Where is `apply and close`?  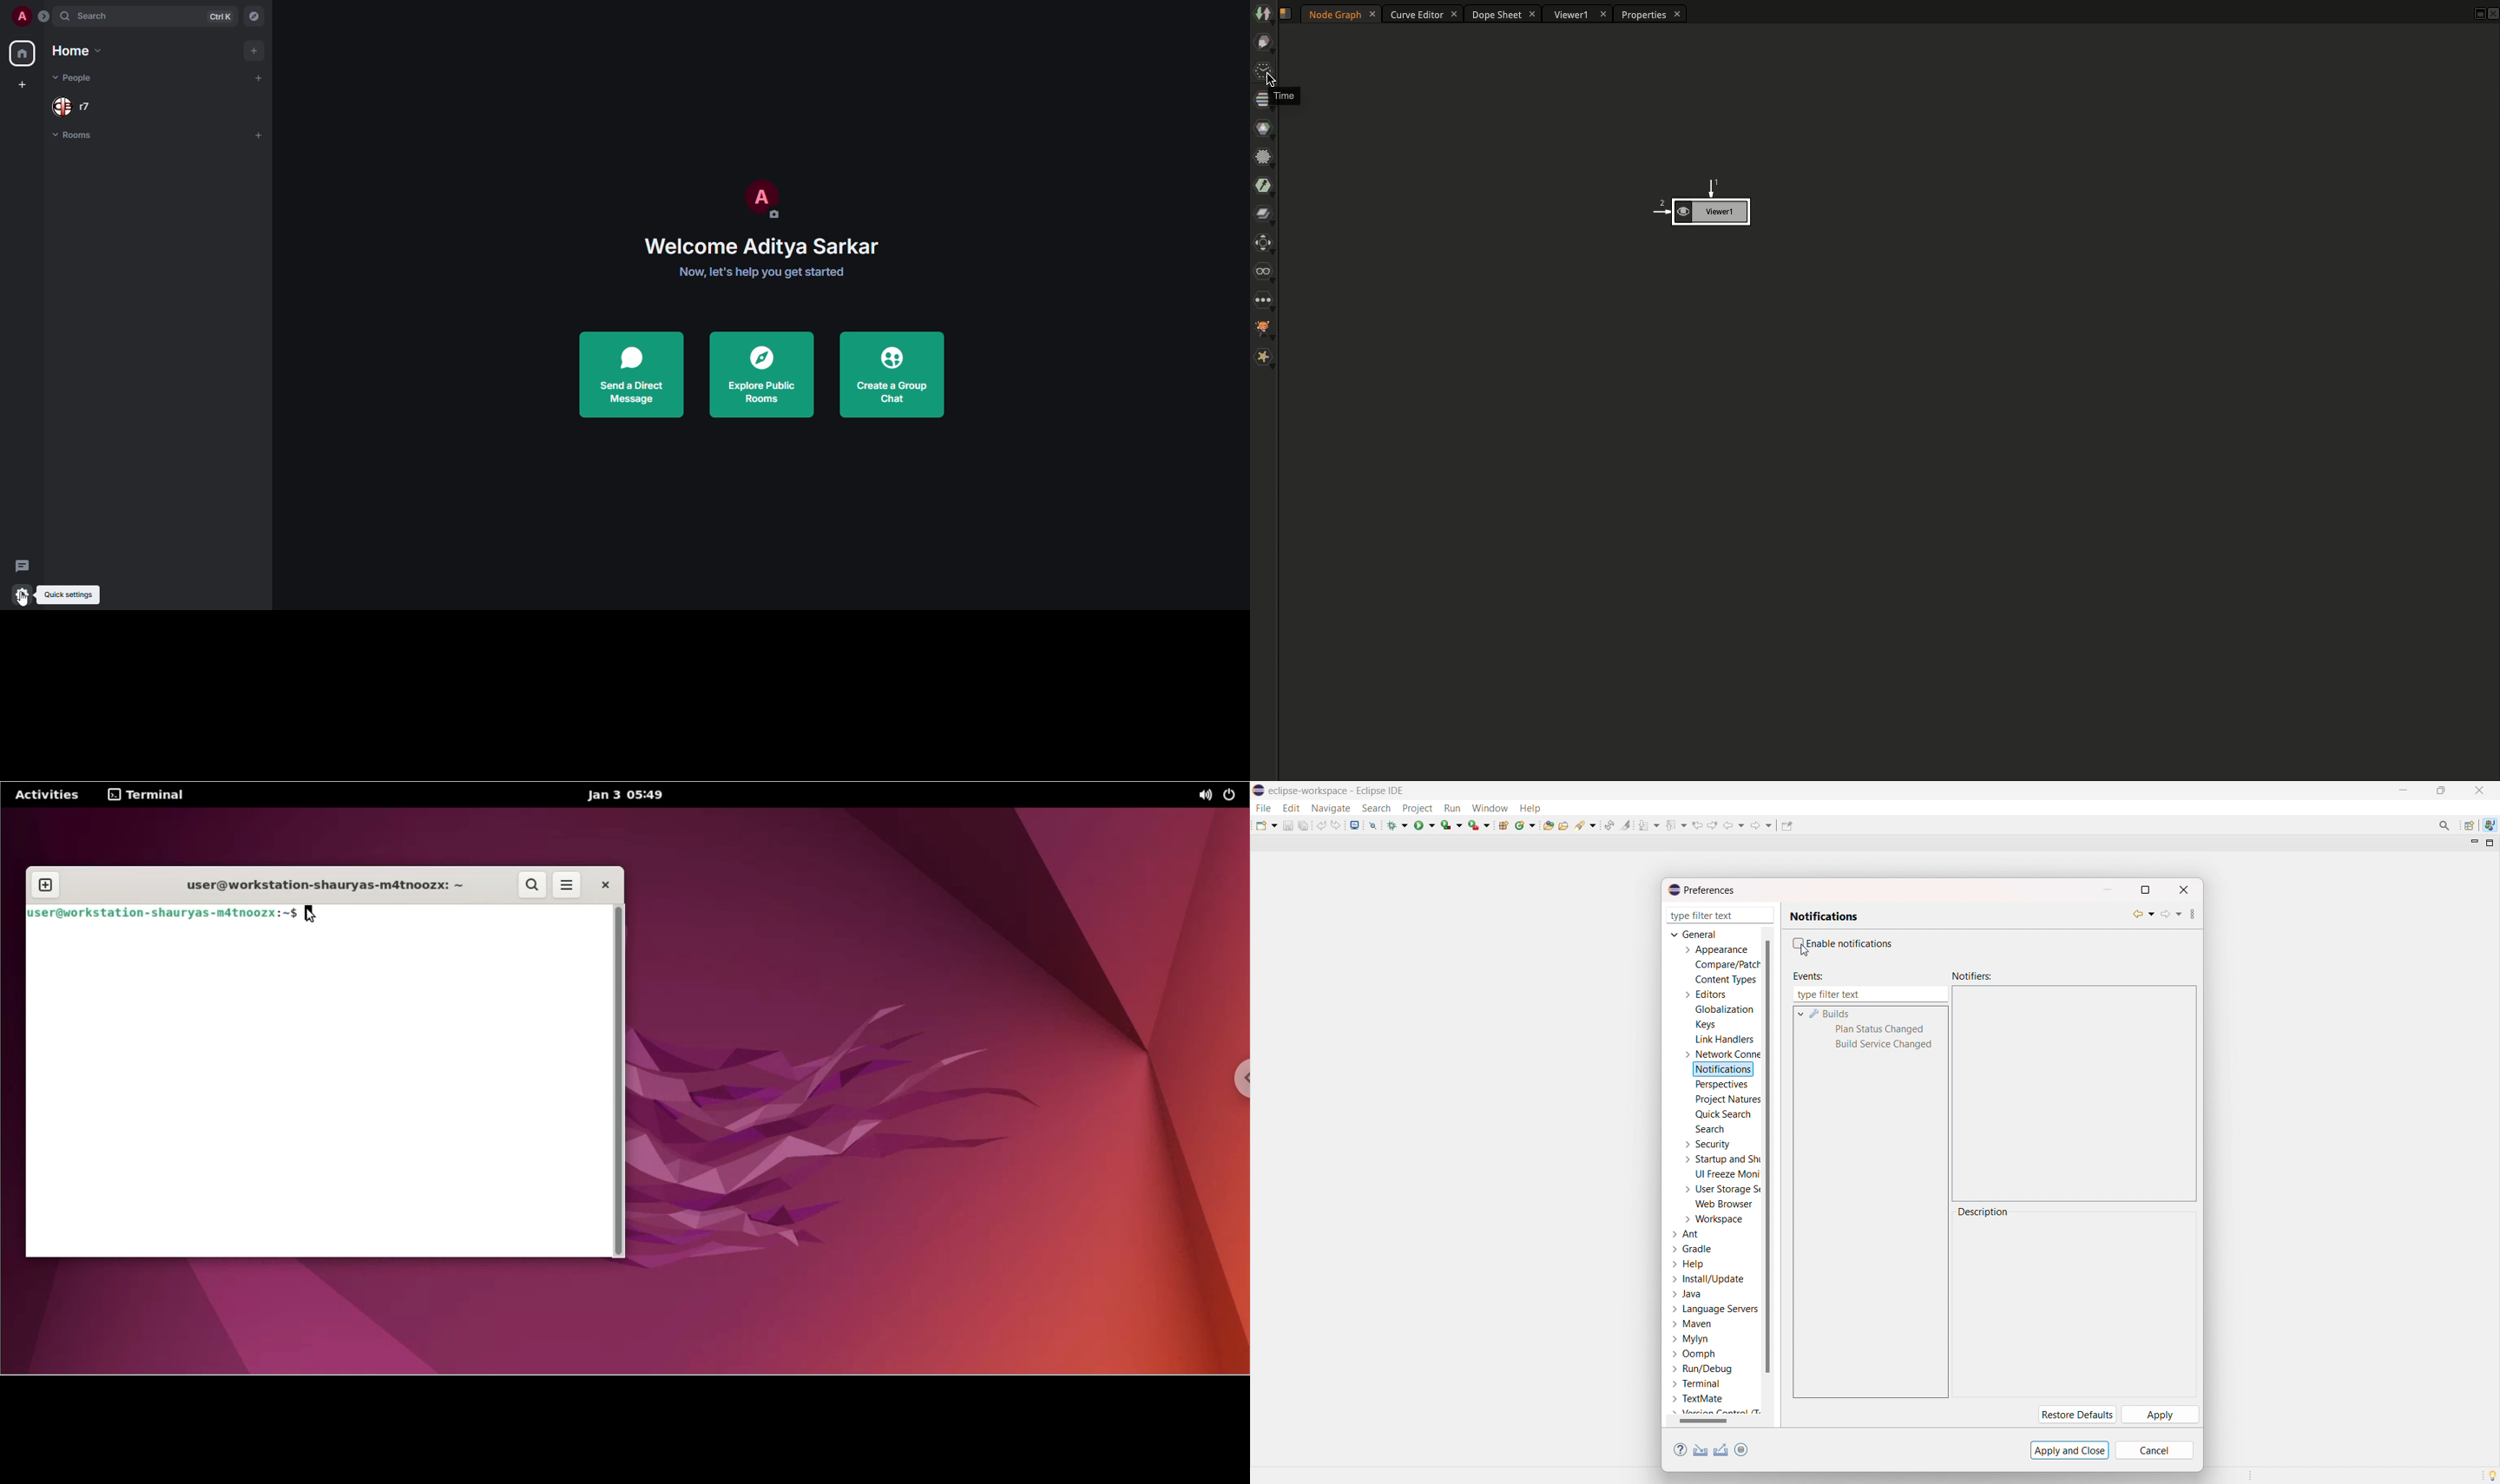
apply and close is located at coordinates (2070, 1450).